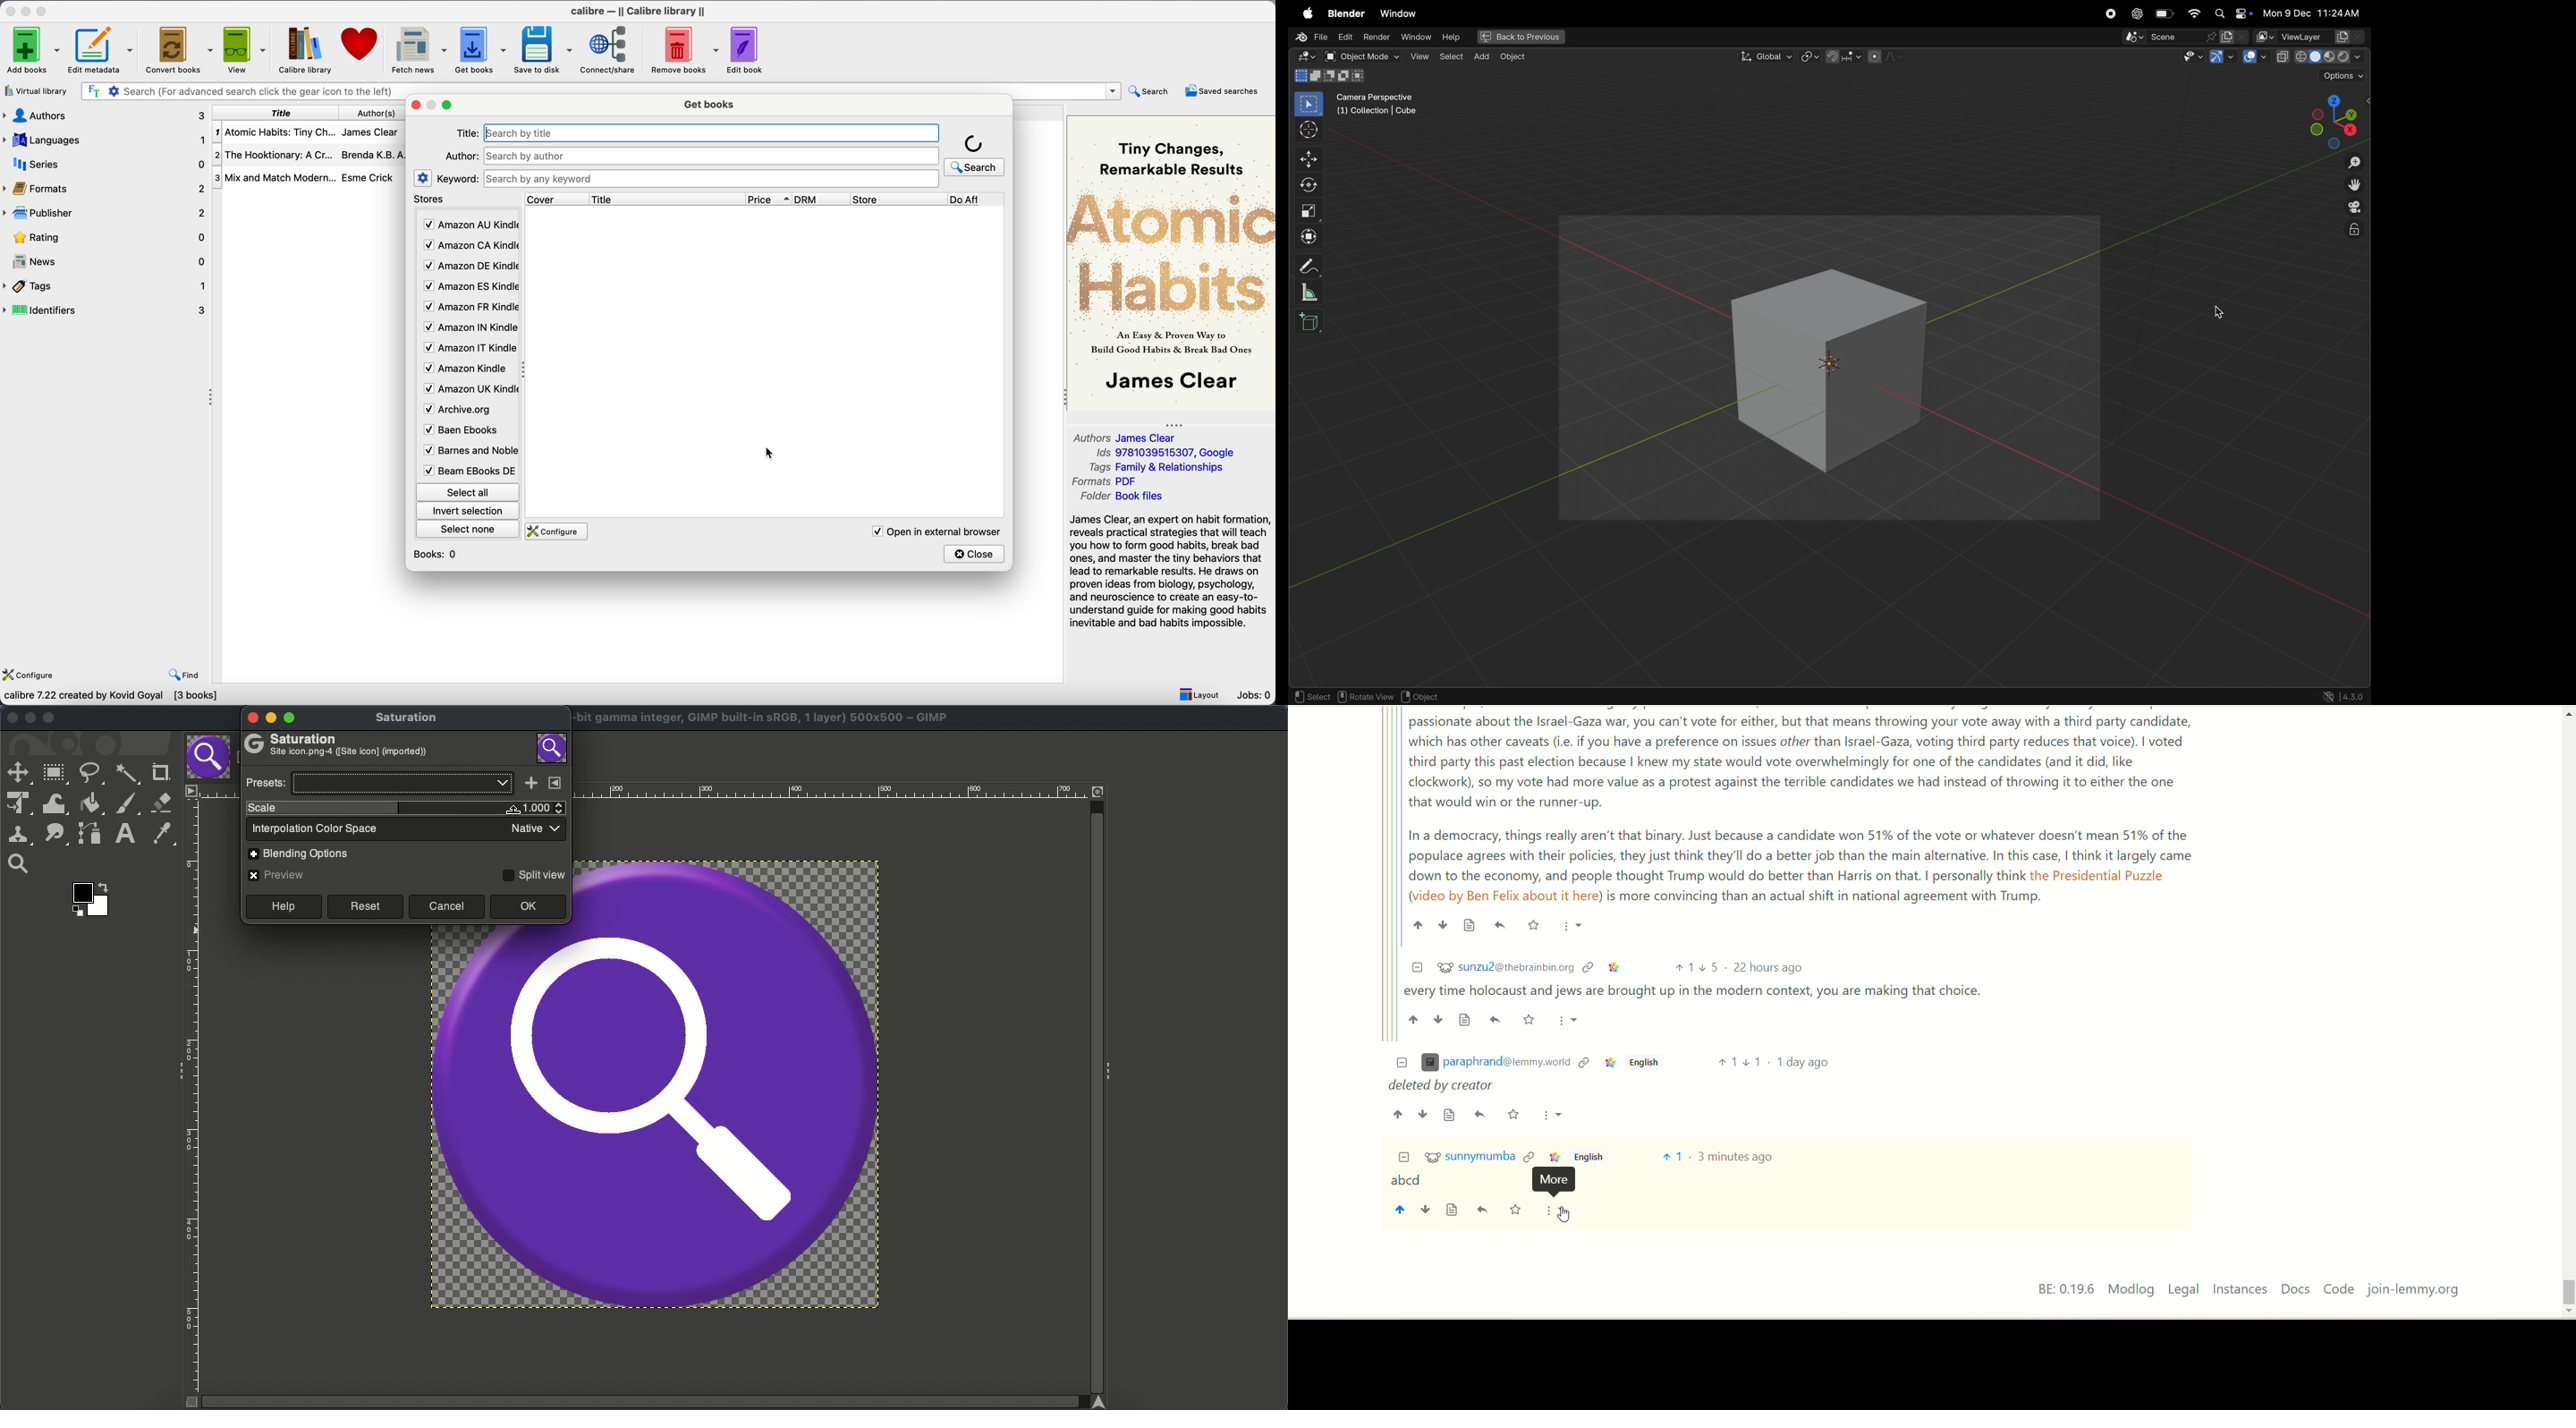  I want to click on Folder Book files, so click(1119, 498).